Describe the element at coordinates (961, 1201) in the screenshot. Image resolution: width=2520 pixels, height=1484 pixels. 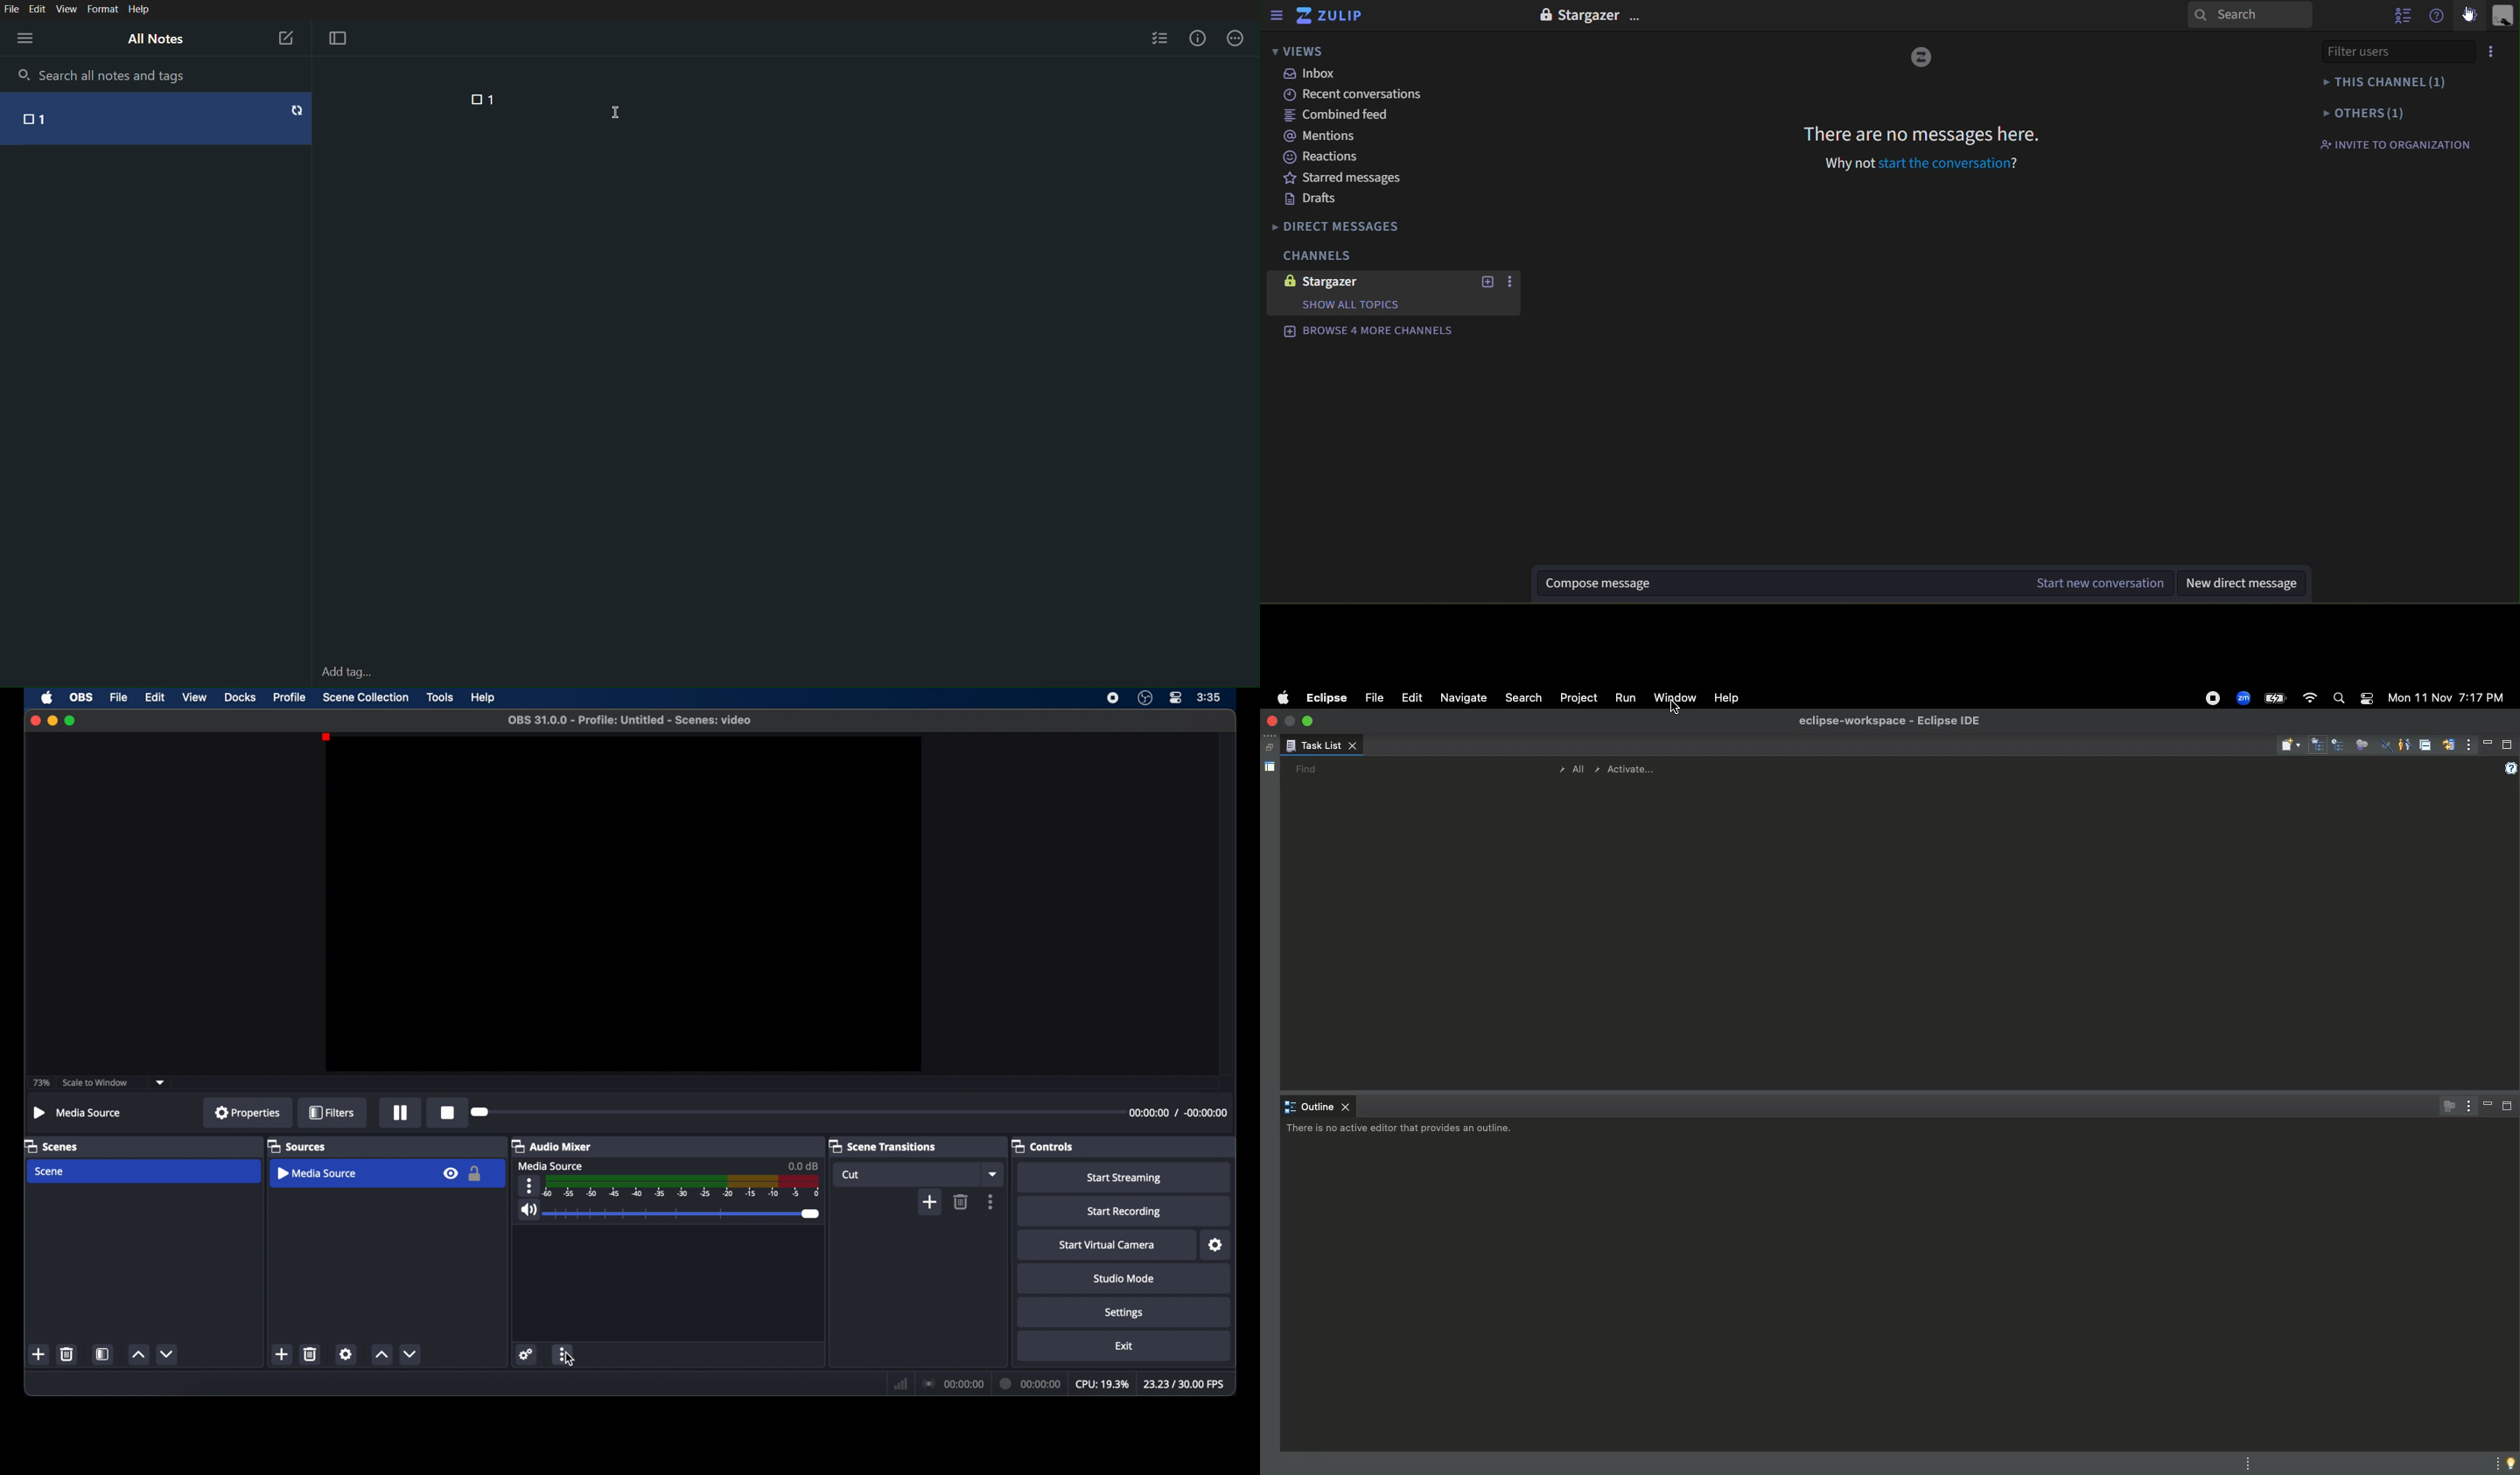
I see `delete` at that location.